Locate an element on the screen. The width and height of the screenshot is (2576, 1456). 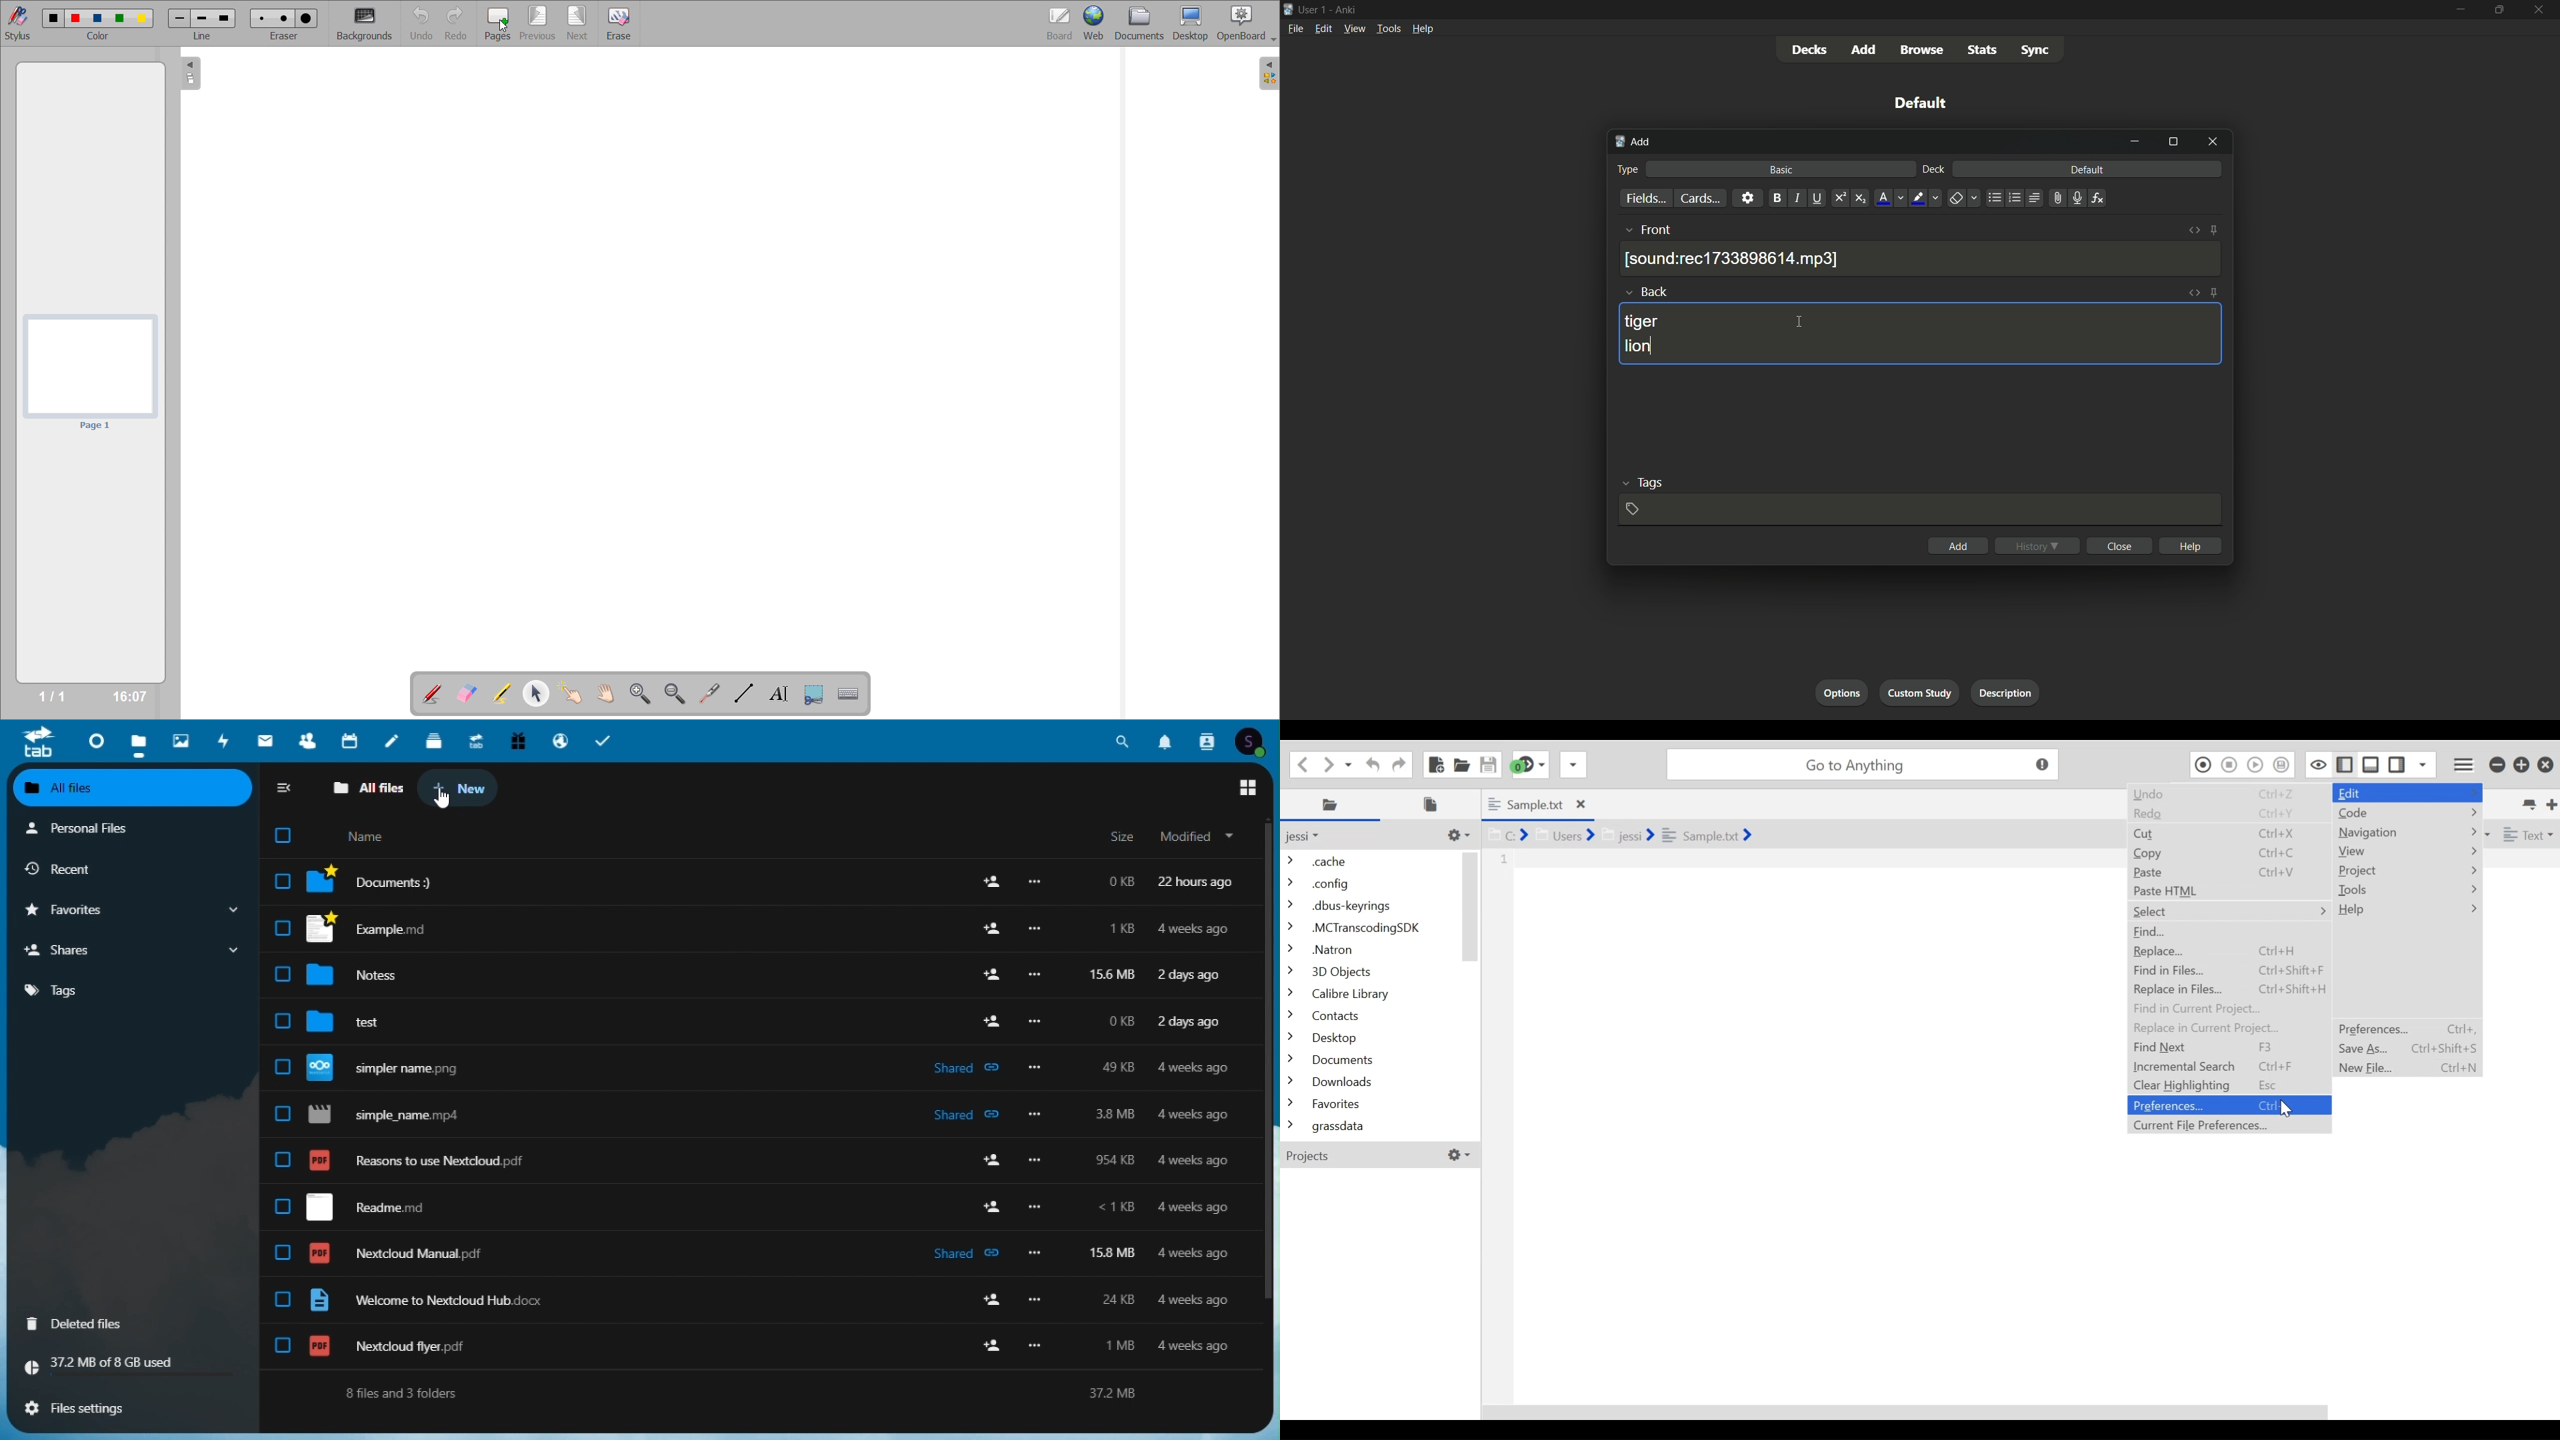
undo is located at coordinates (423, 24).